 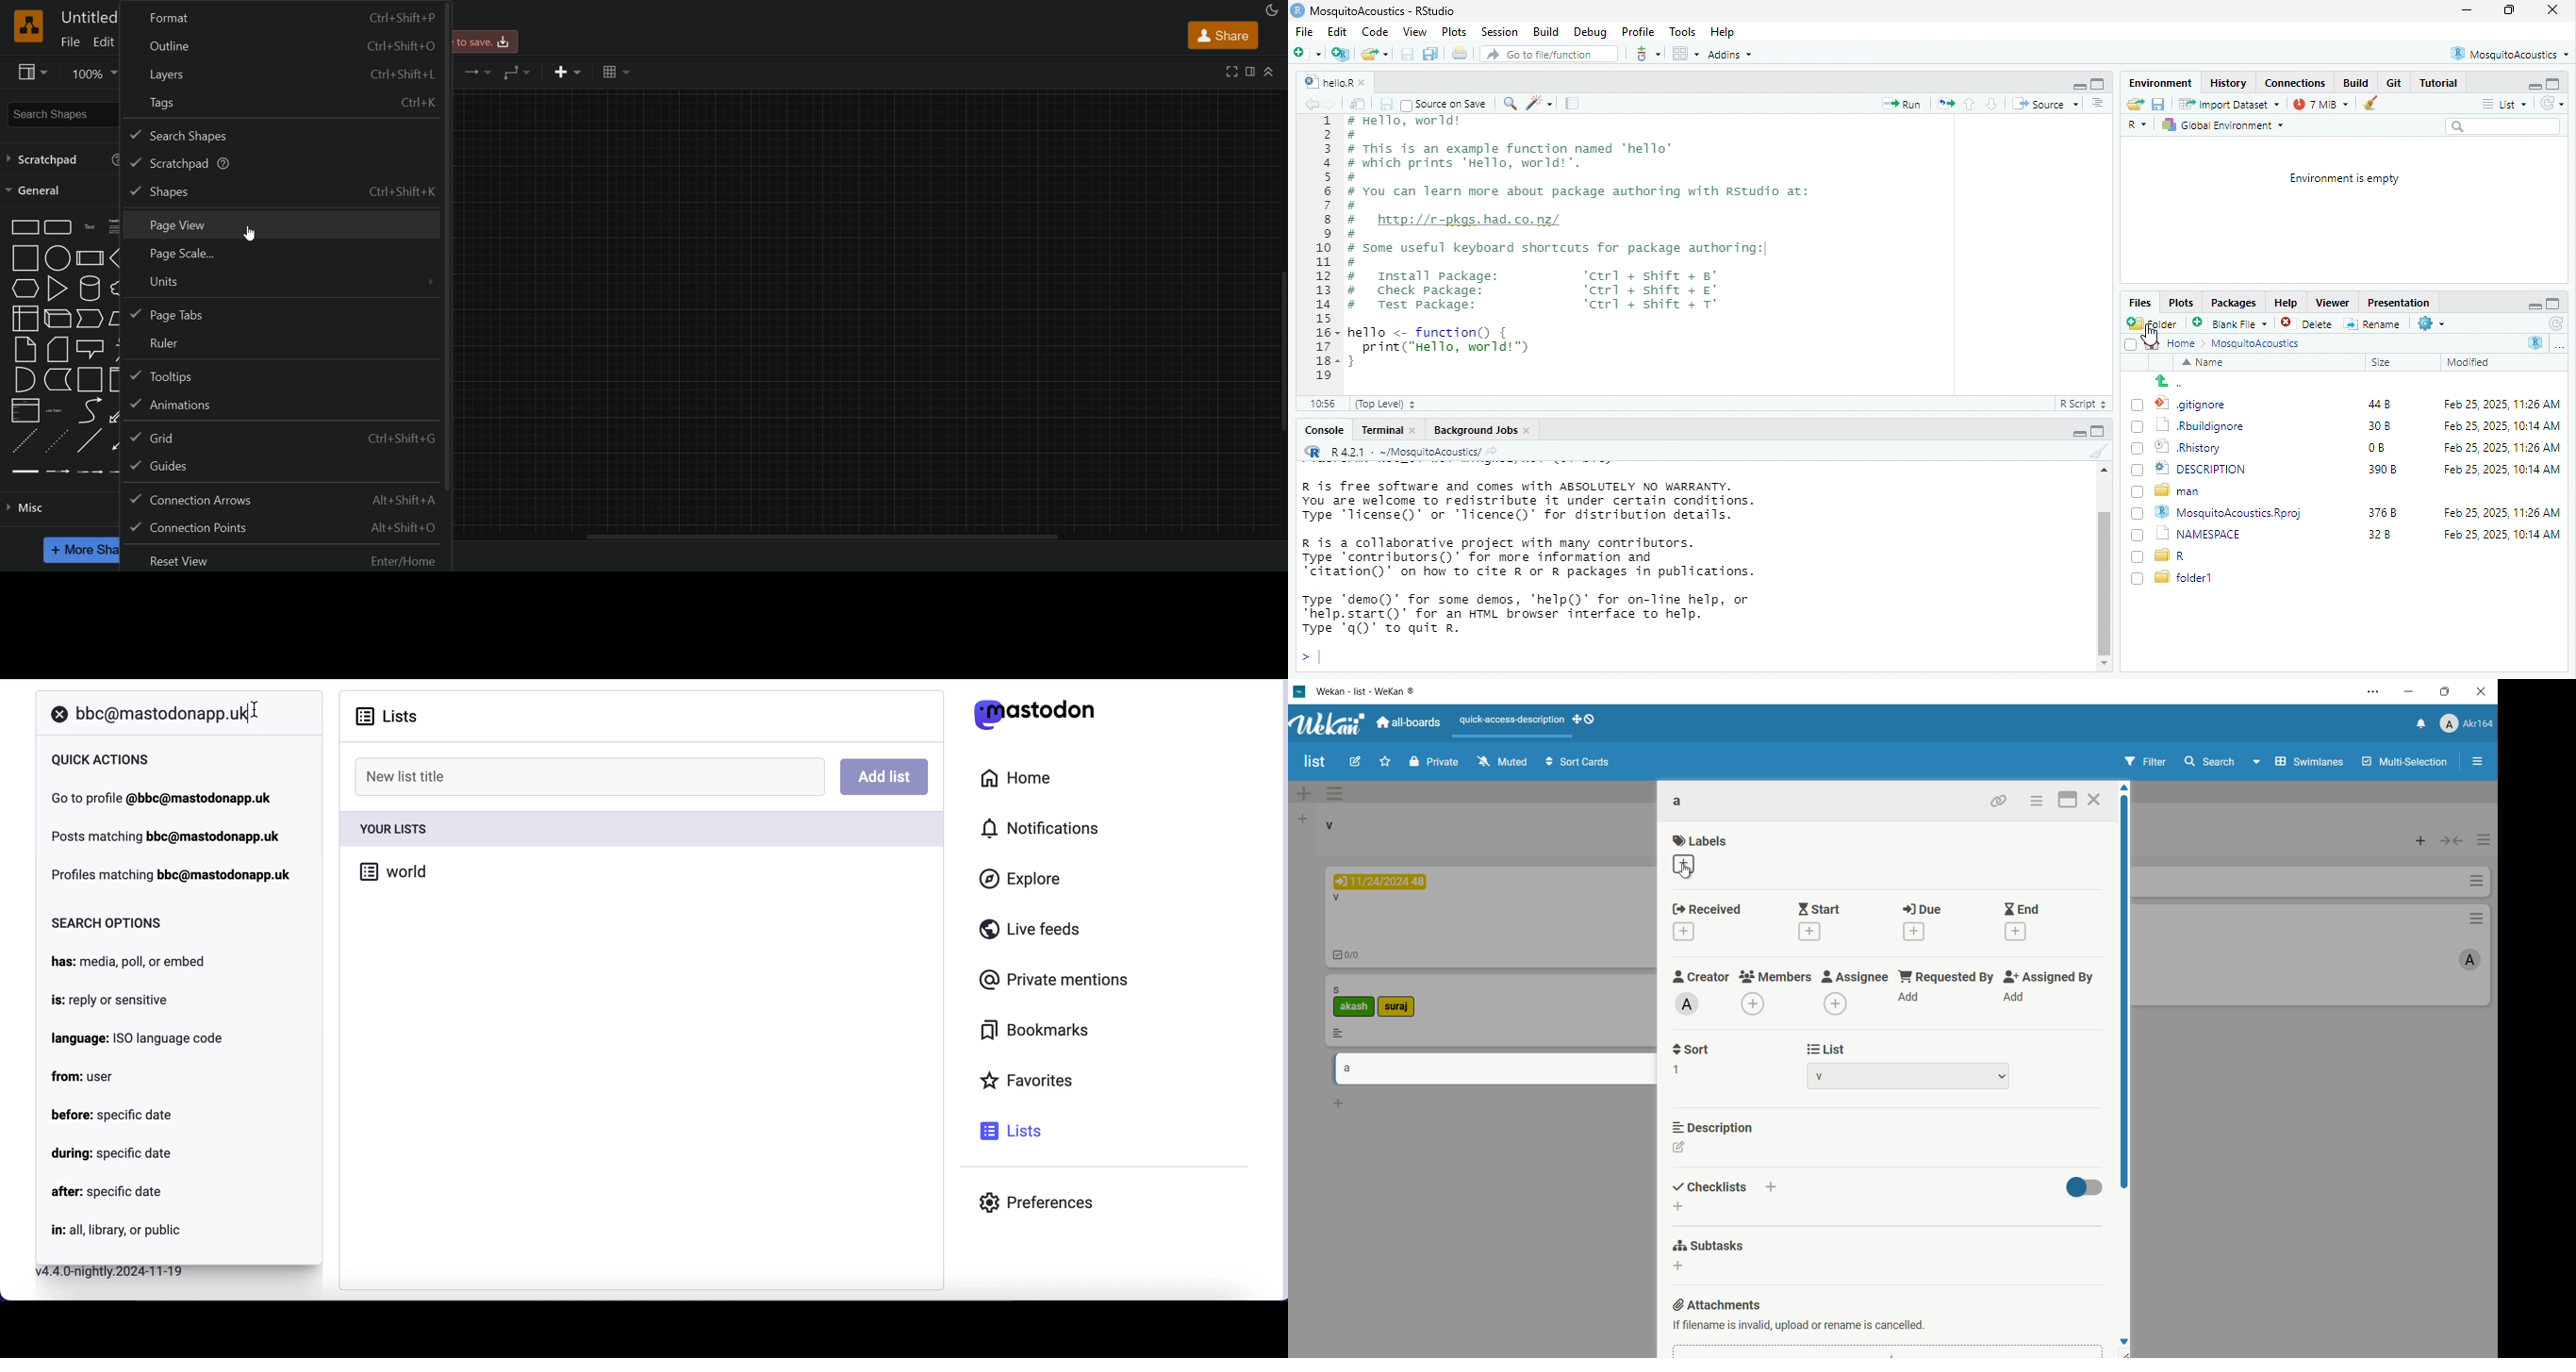 I want to click on settings and more, so click(x=2371, y=693).